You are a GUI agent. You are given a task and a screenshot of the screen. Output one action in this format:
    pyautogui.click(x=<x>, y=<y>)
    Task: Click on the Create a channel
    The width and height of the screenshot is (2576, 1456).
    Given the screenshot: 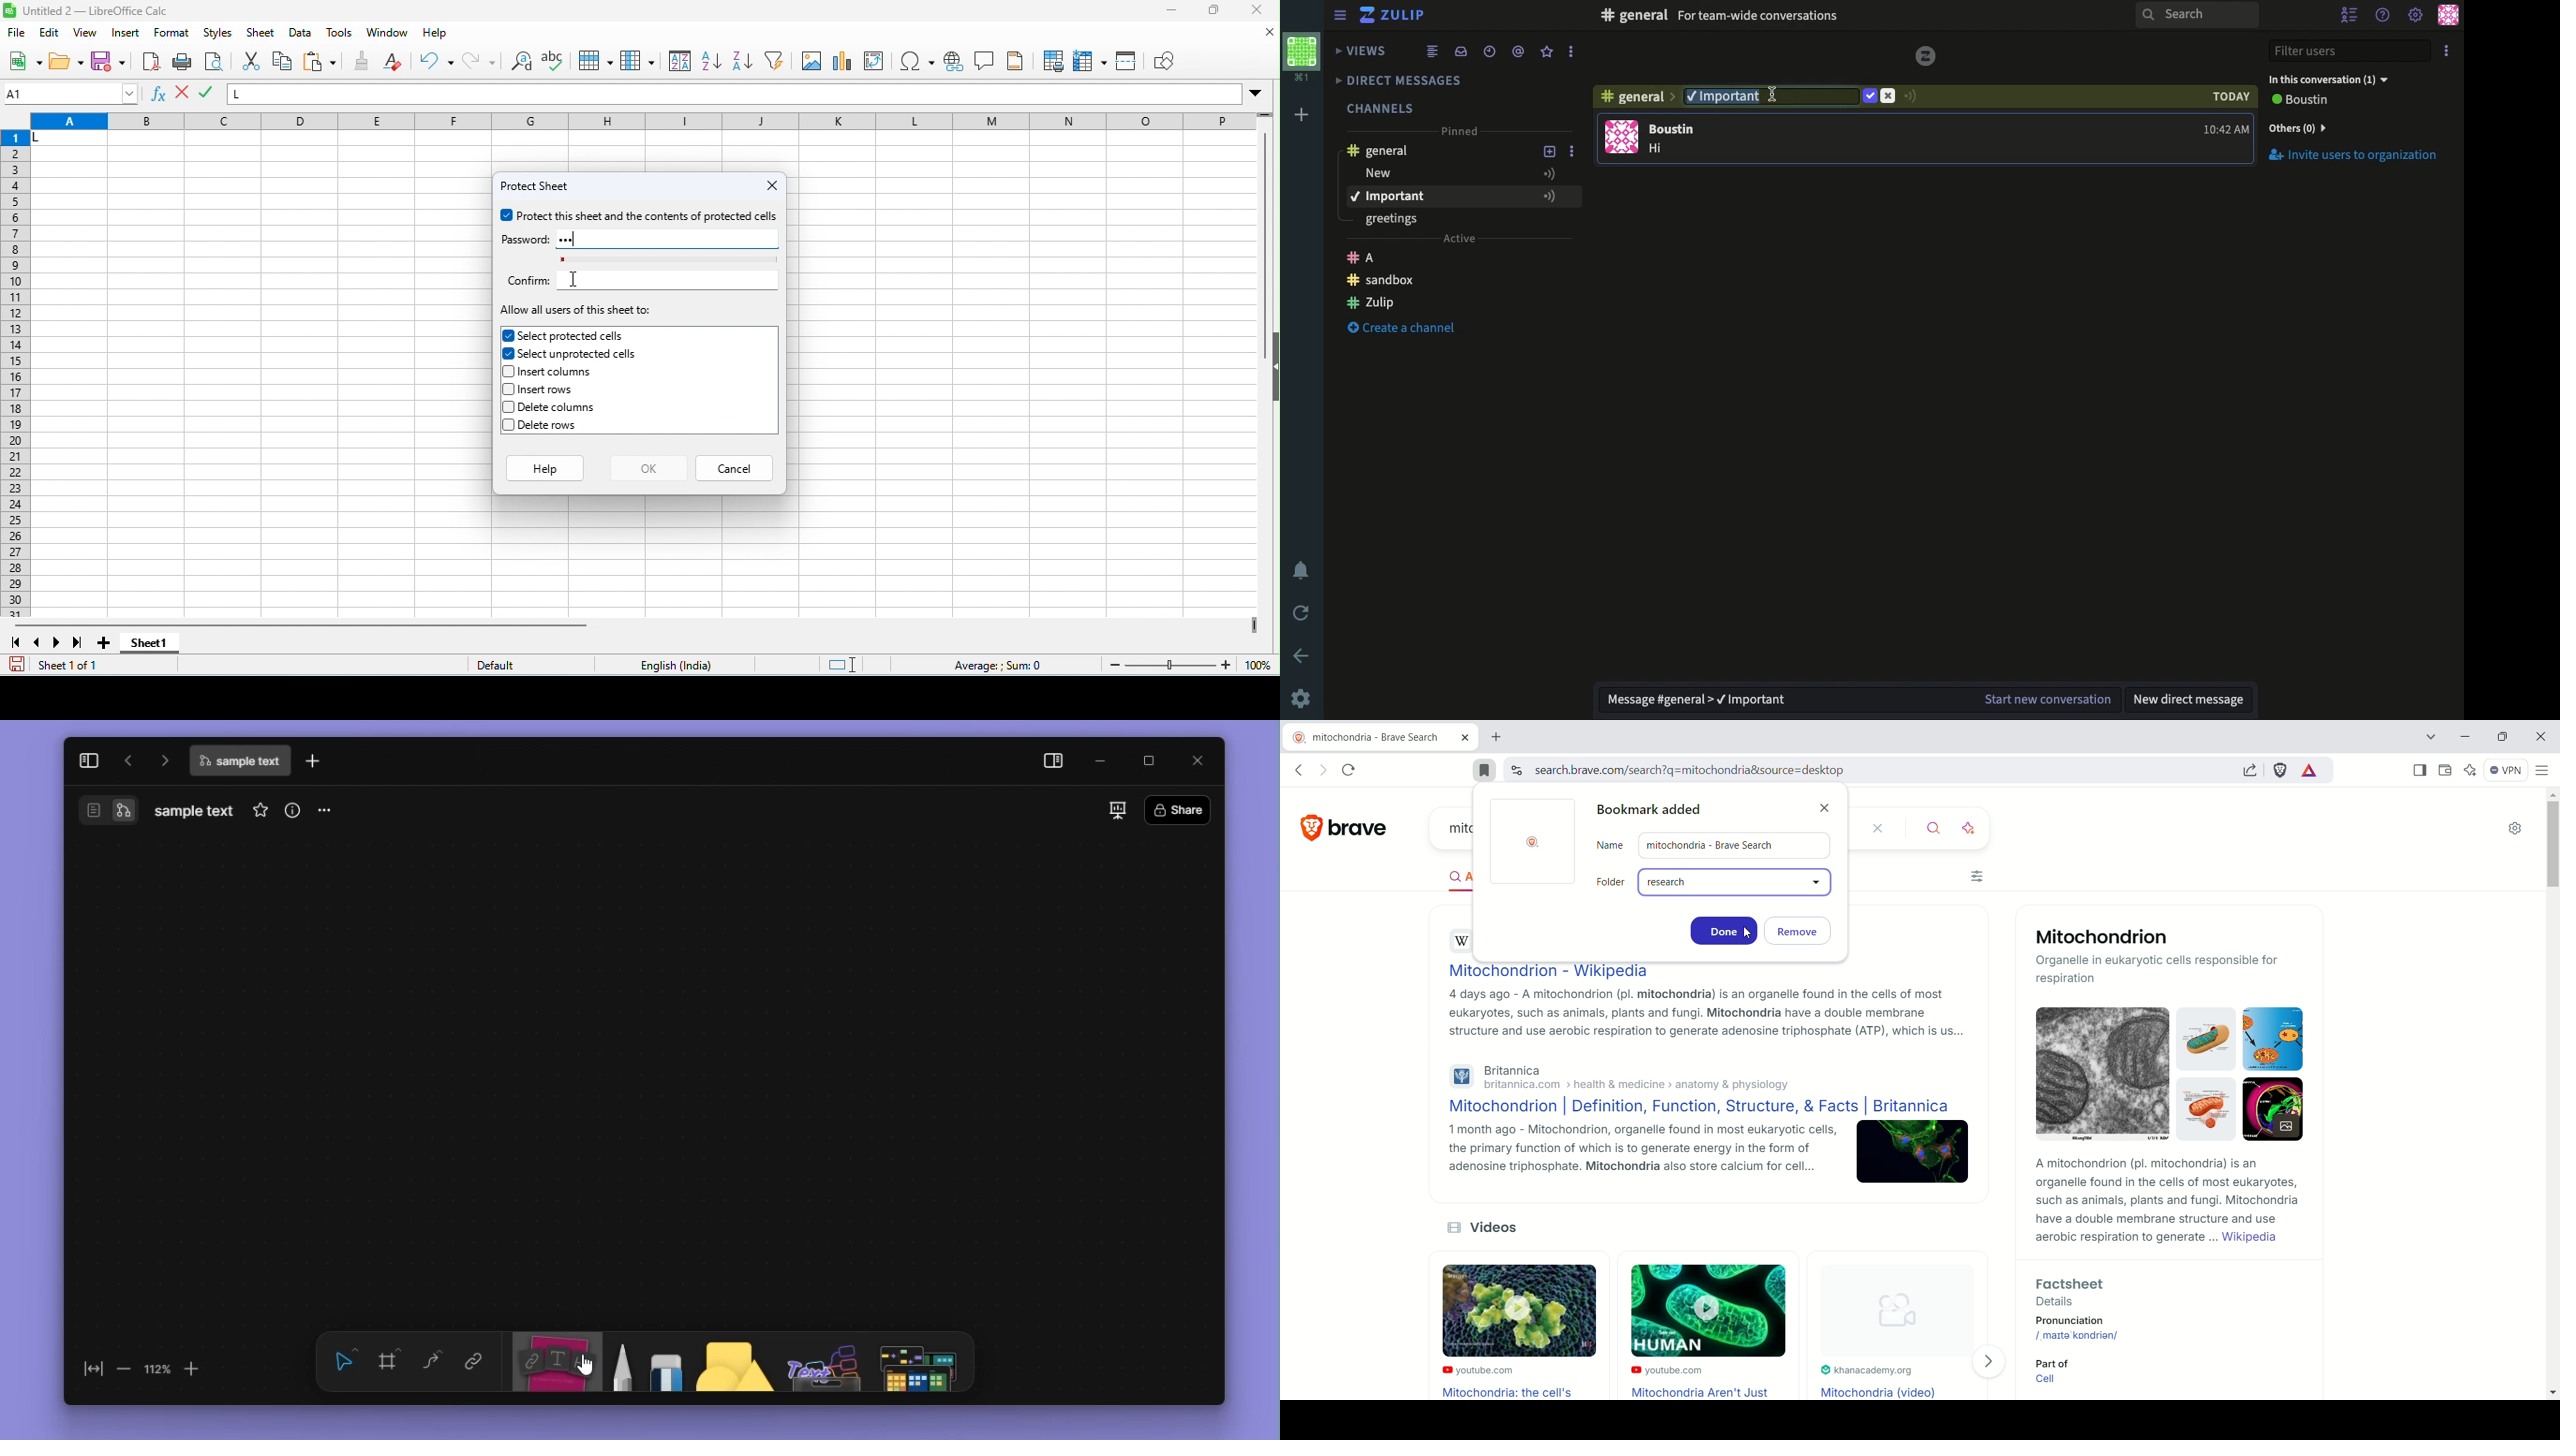 What is the action you would take?
    pyautogui.click(x=1402, y=282)
    